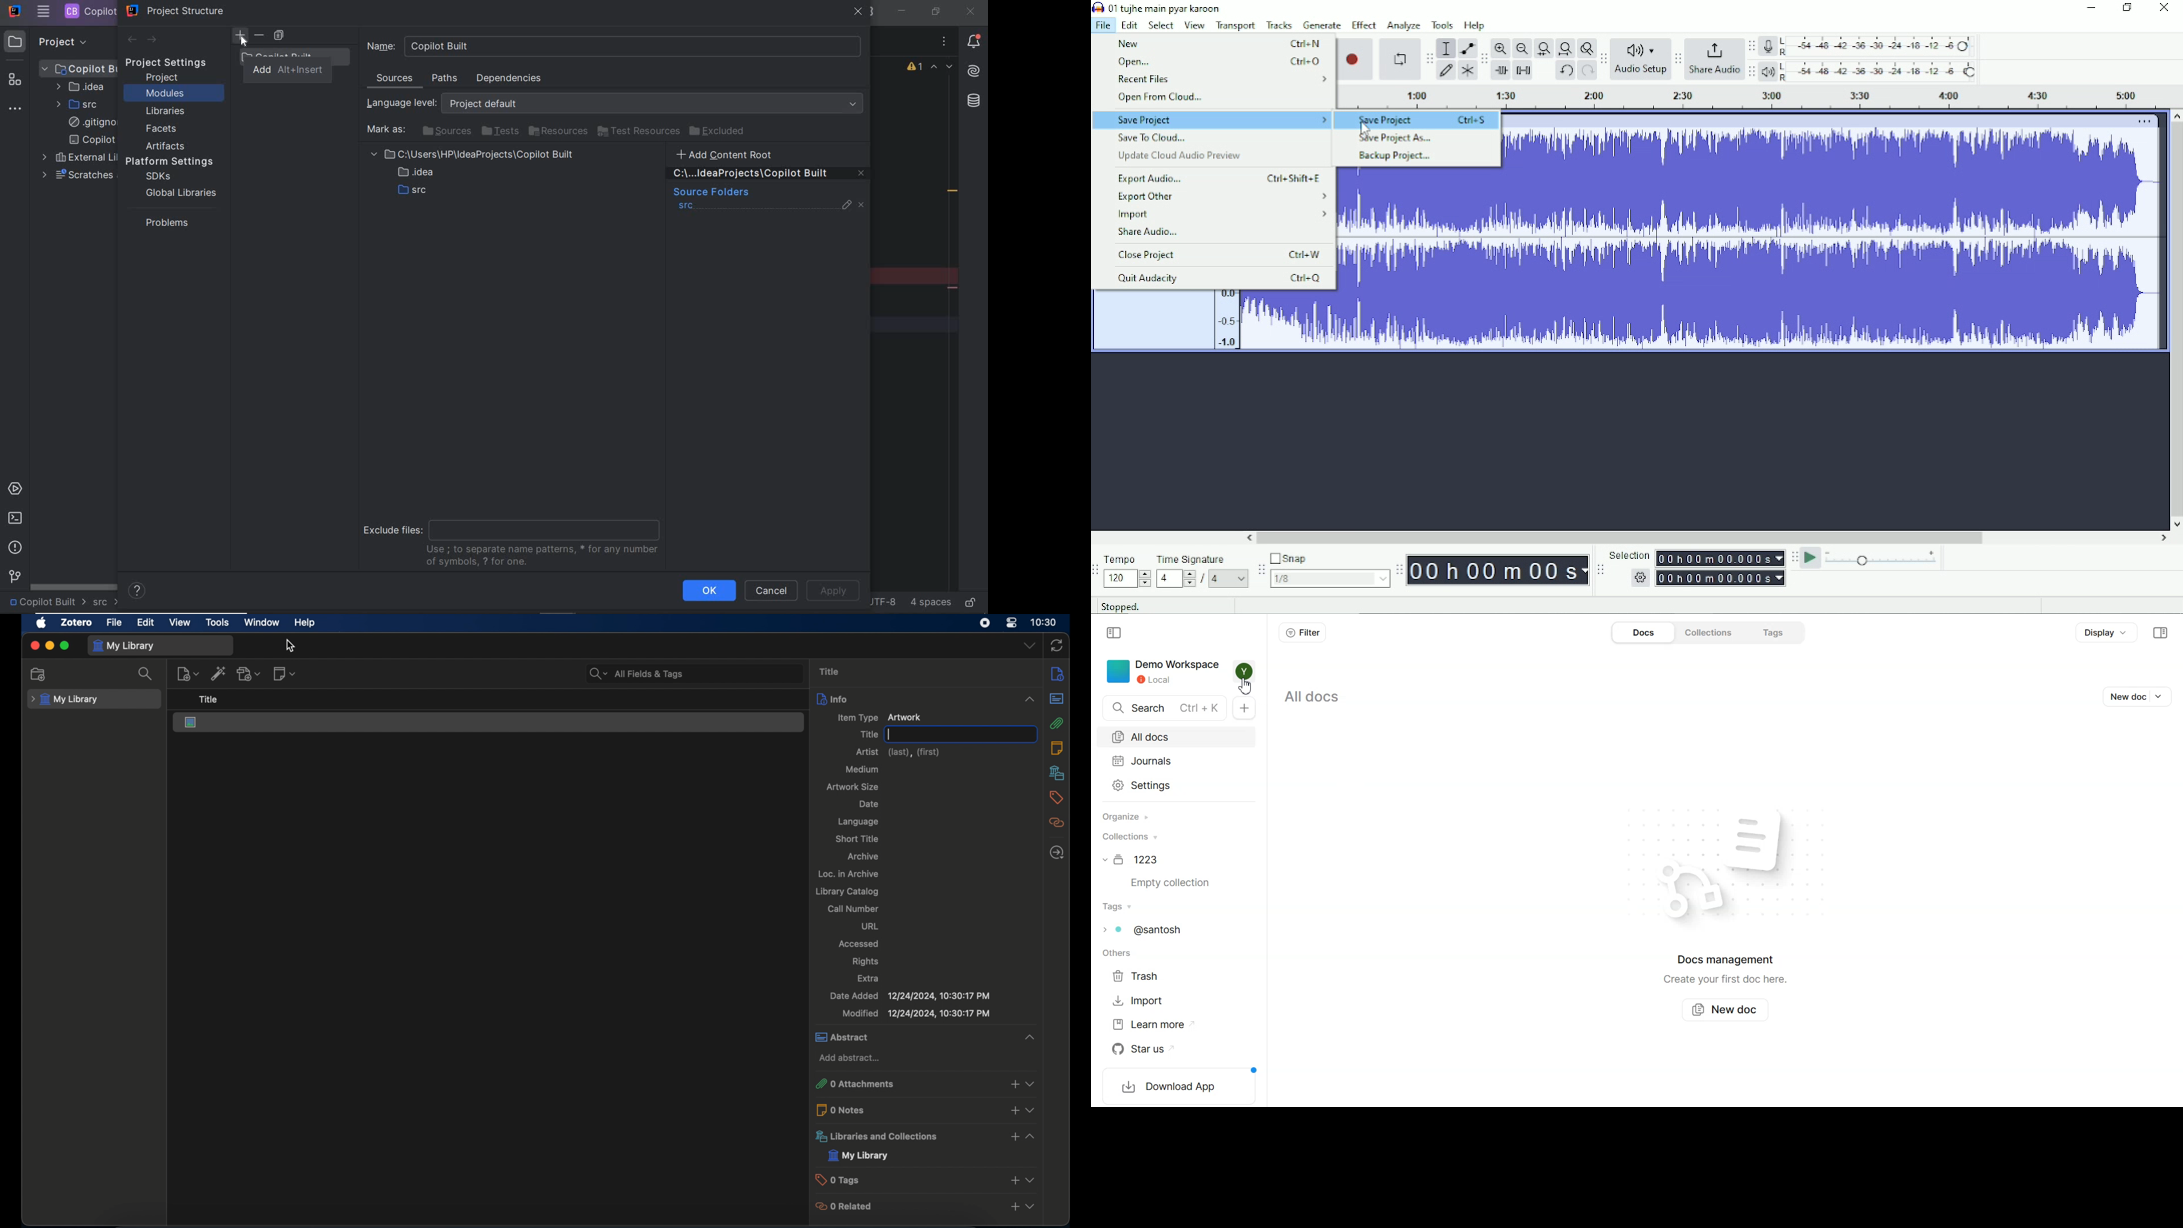 This screenshot has height=1232, width=2184. What do you see at coordinates (2092, 9) in the screenshot?
I see `Minimize` at bounding box center [2092, 9].